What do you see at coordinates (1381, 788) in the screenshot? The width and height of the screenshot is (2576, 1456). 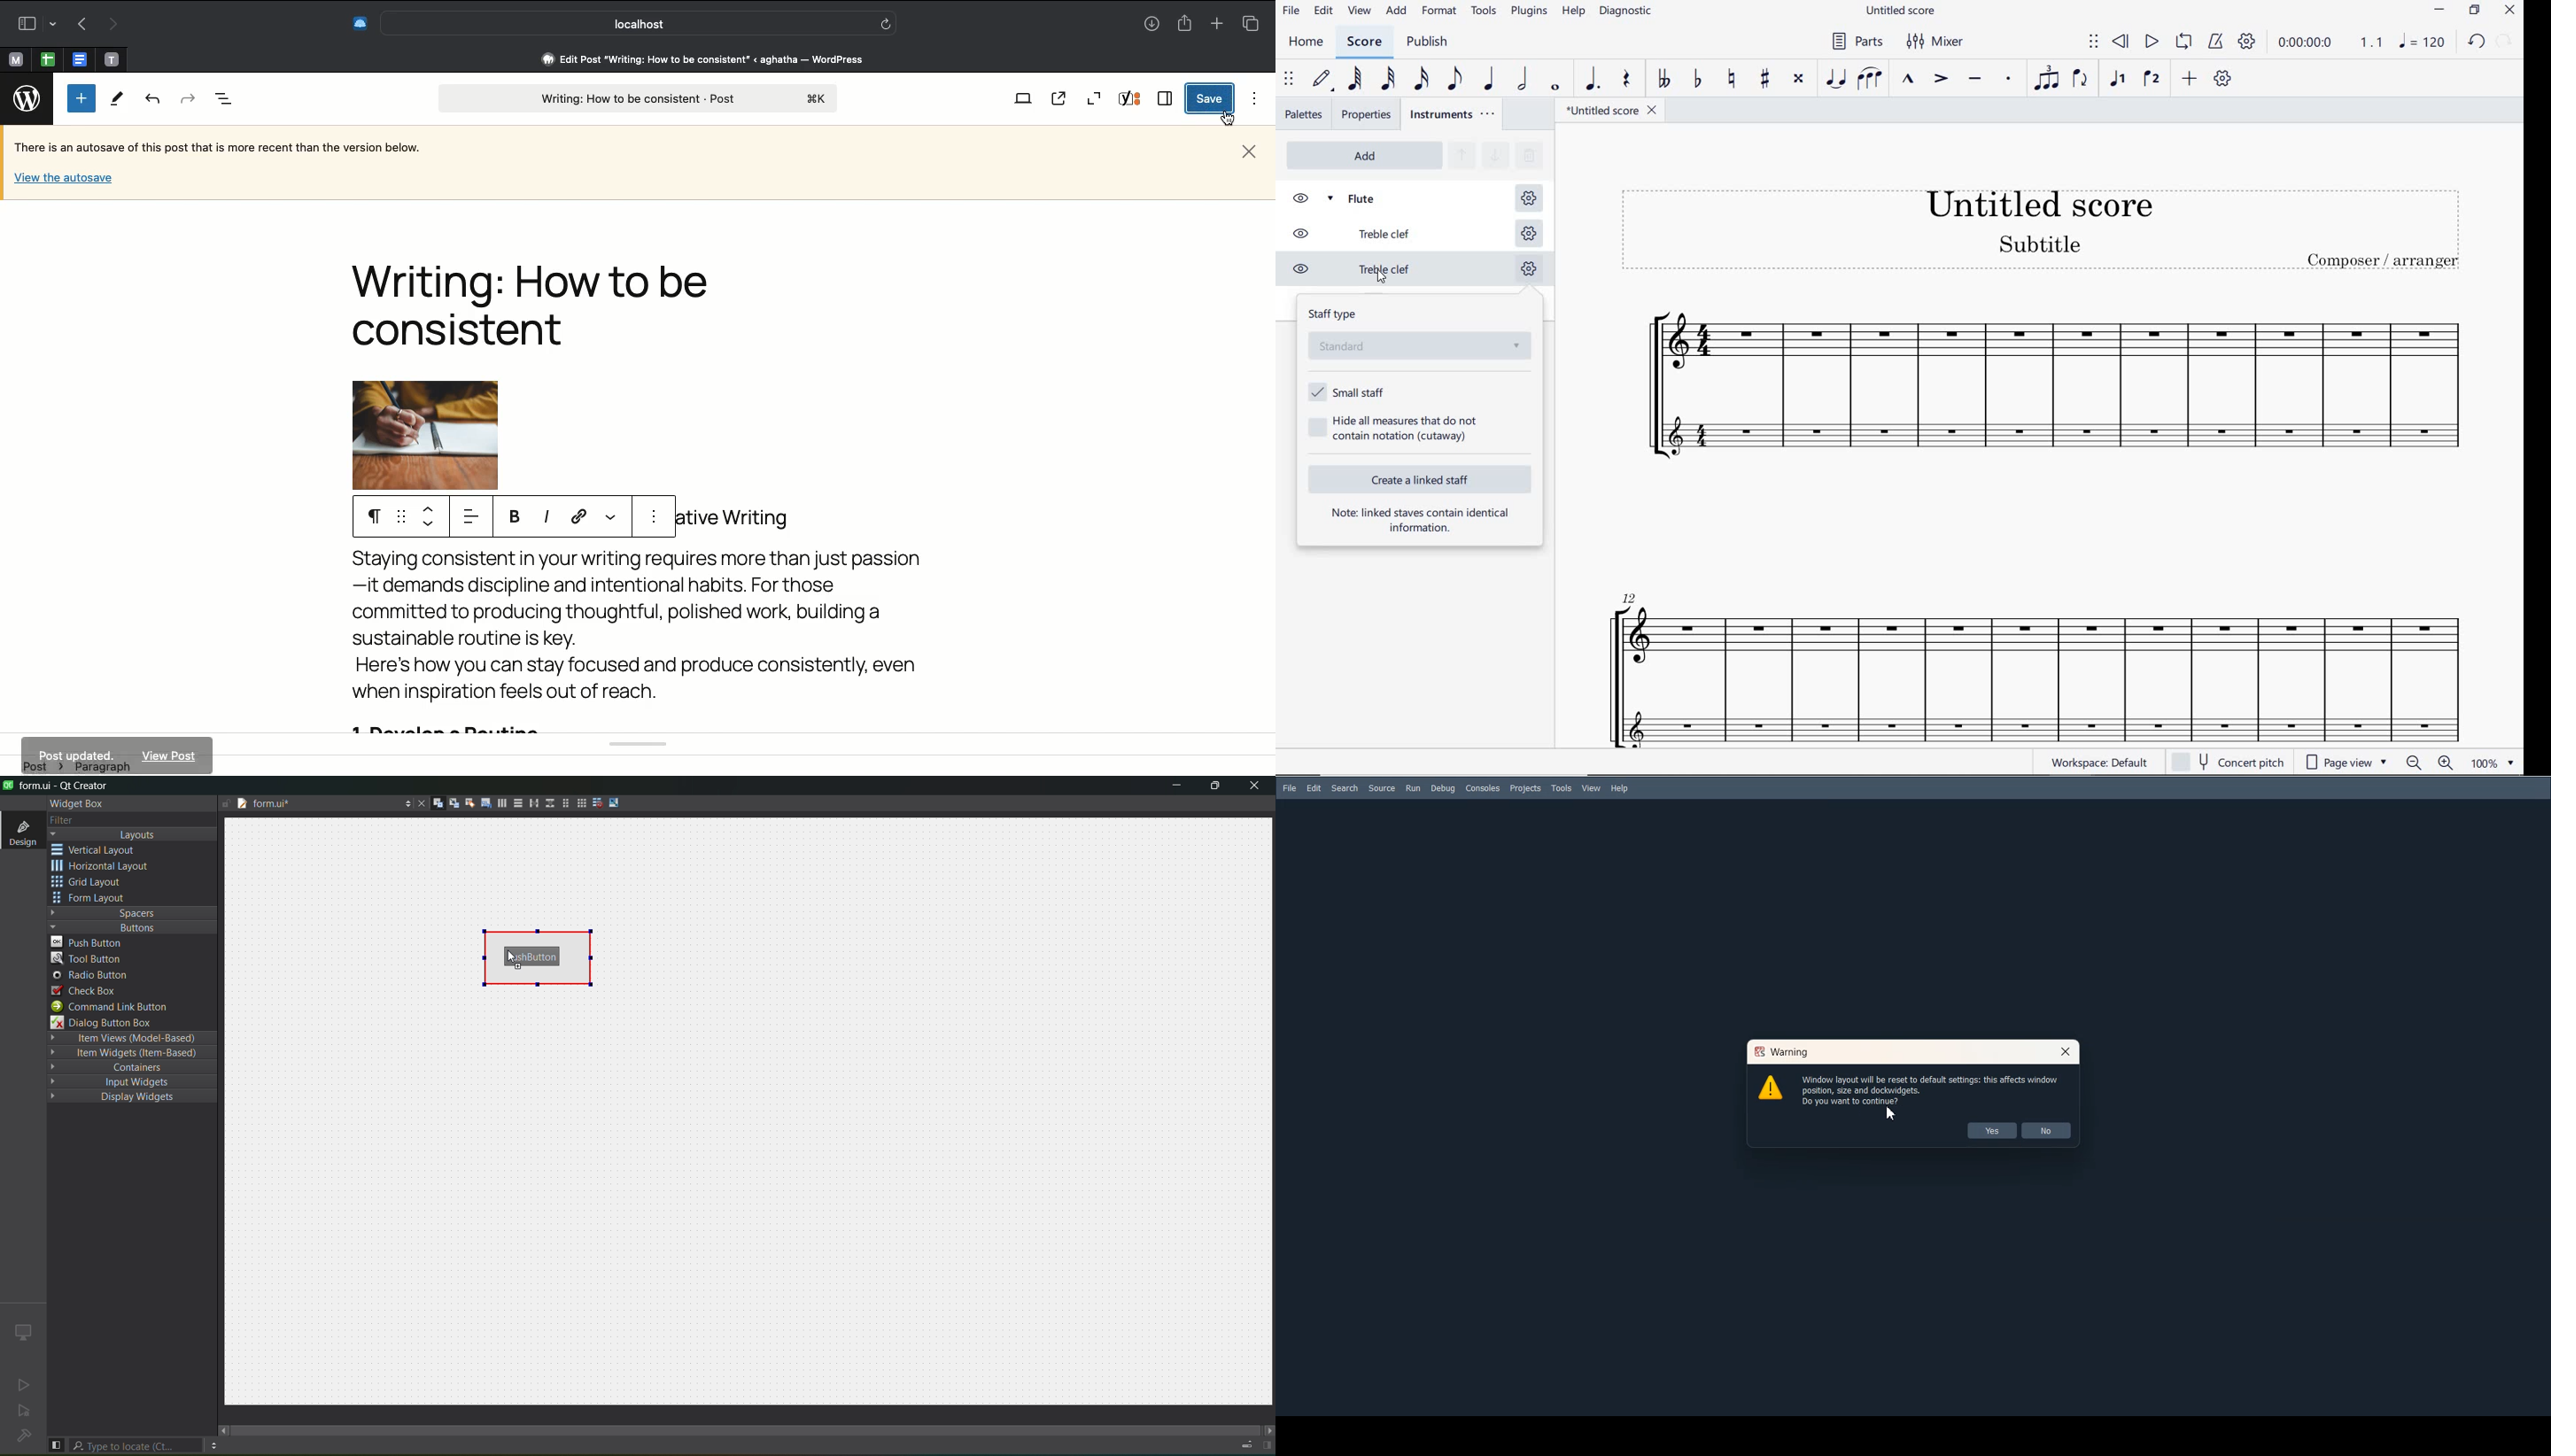 I see `Source` at bounding box center [1381, 788].